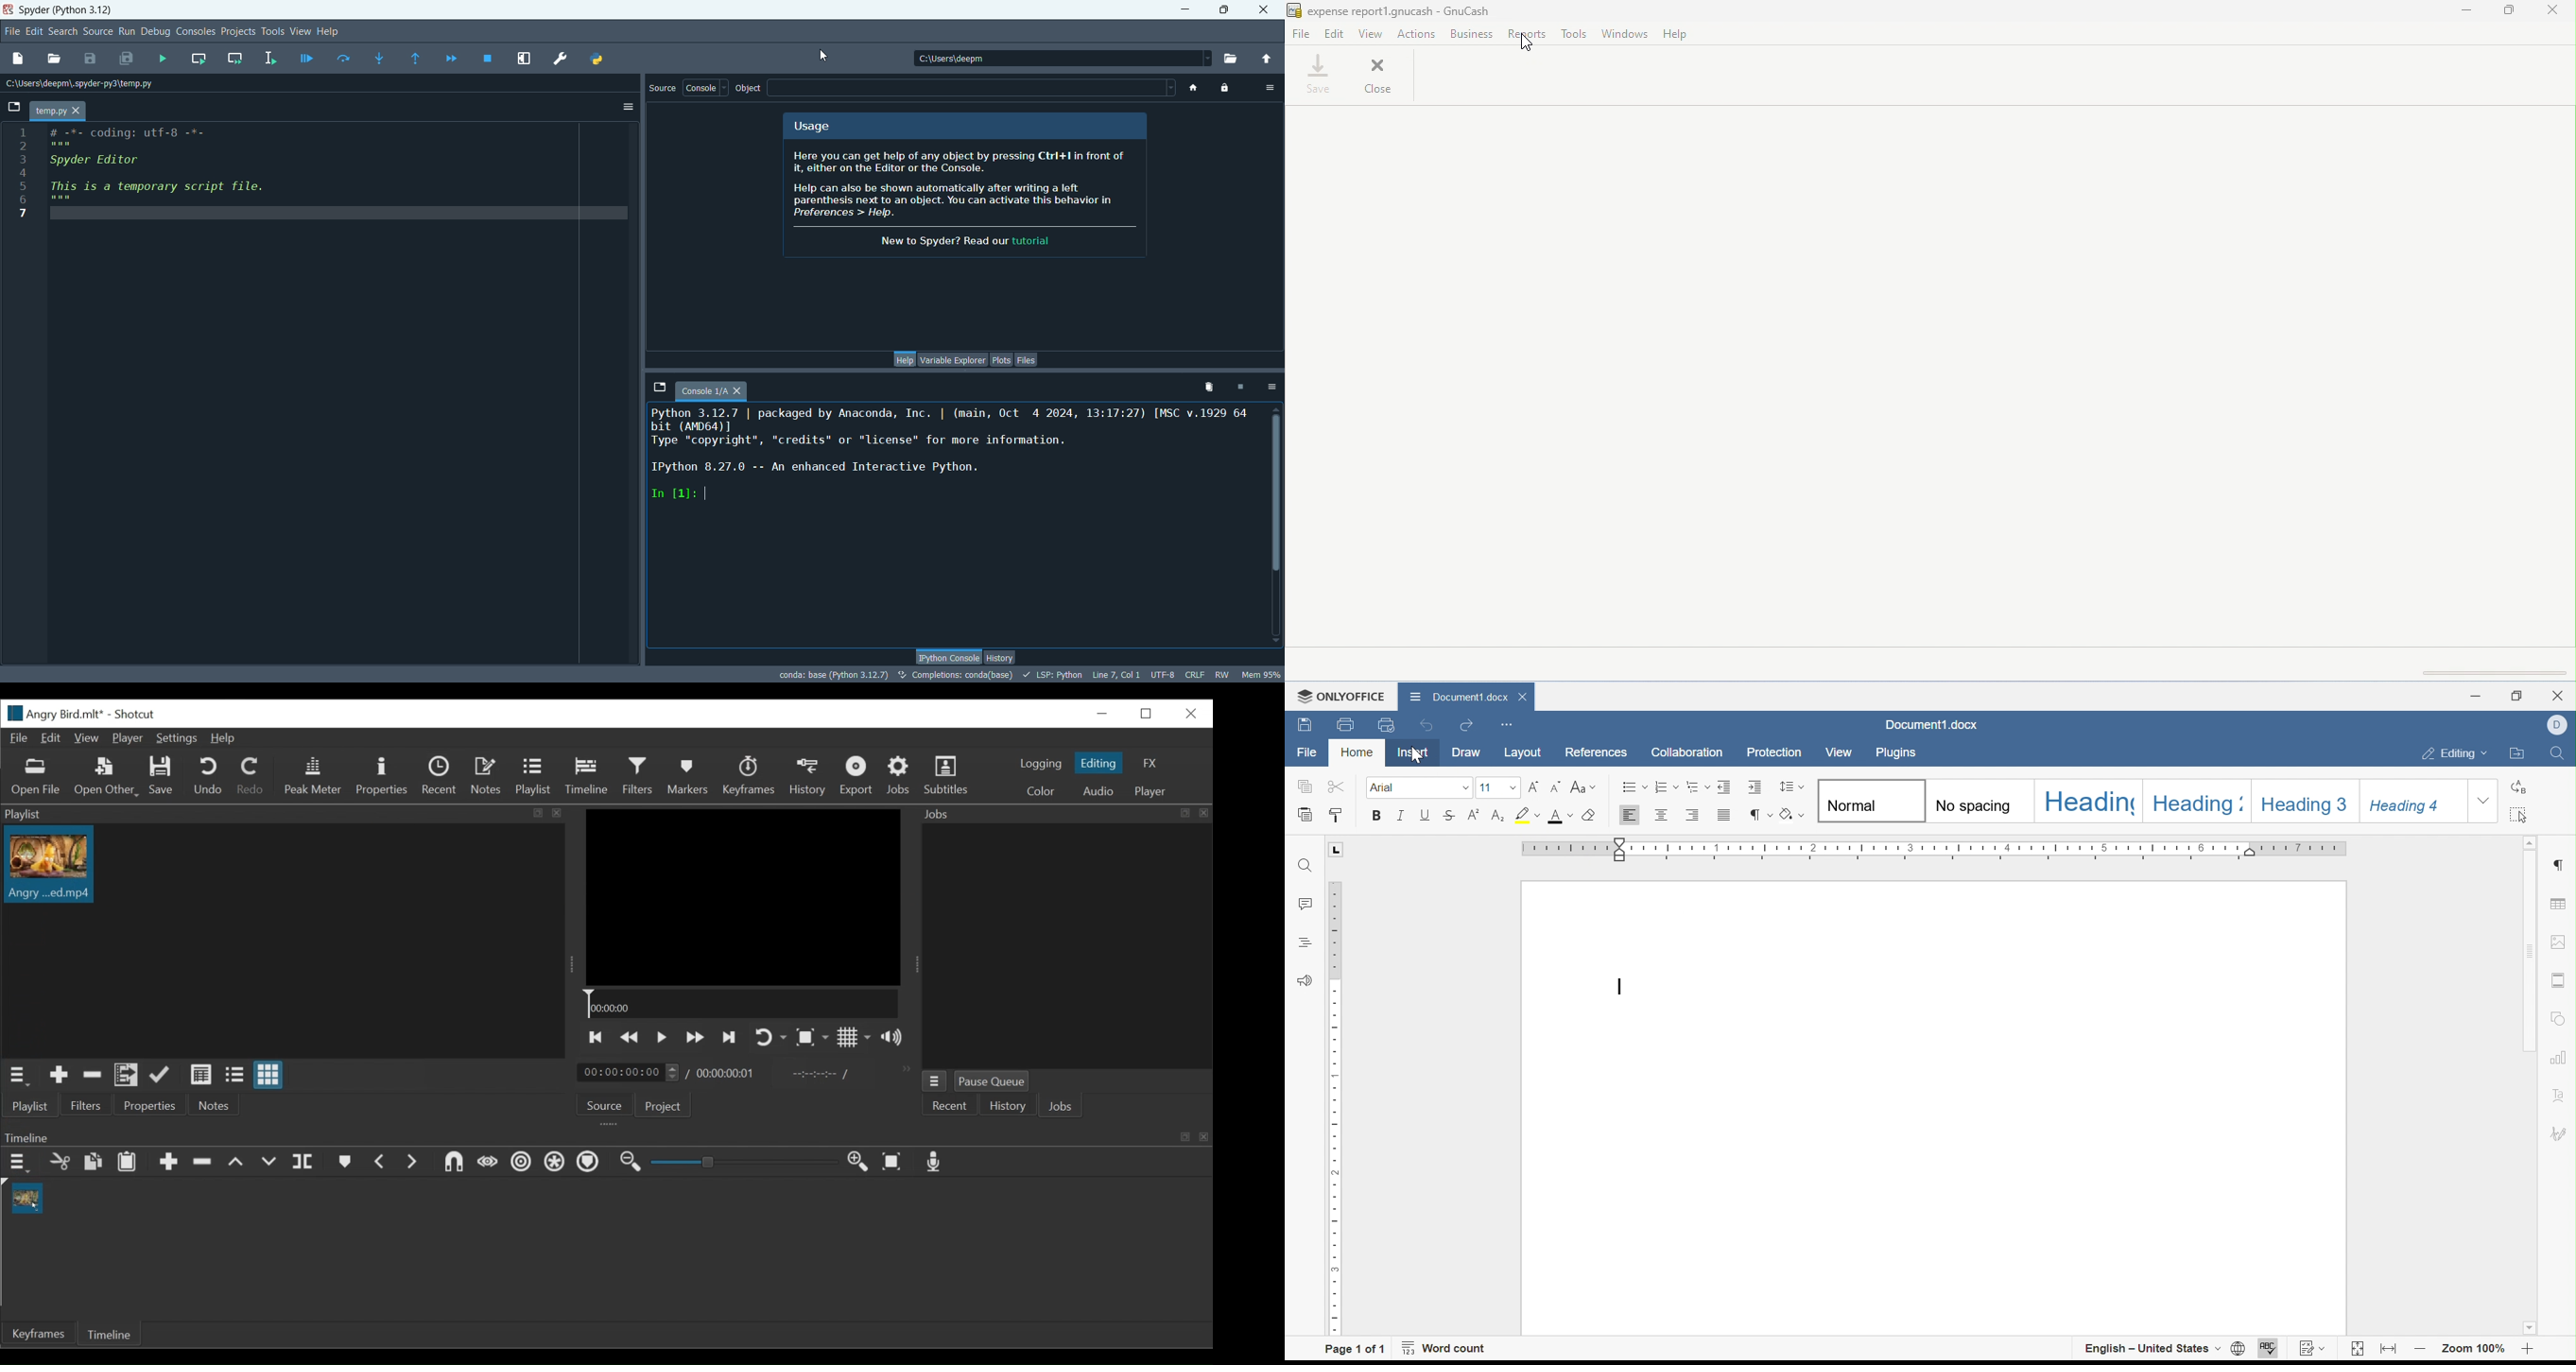 This screenshot has height=1372, width=2576. Describe the element at coordinates (307, 57) in the screenshot. I see `debug files` at that location.